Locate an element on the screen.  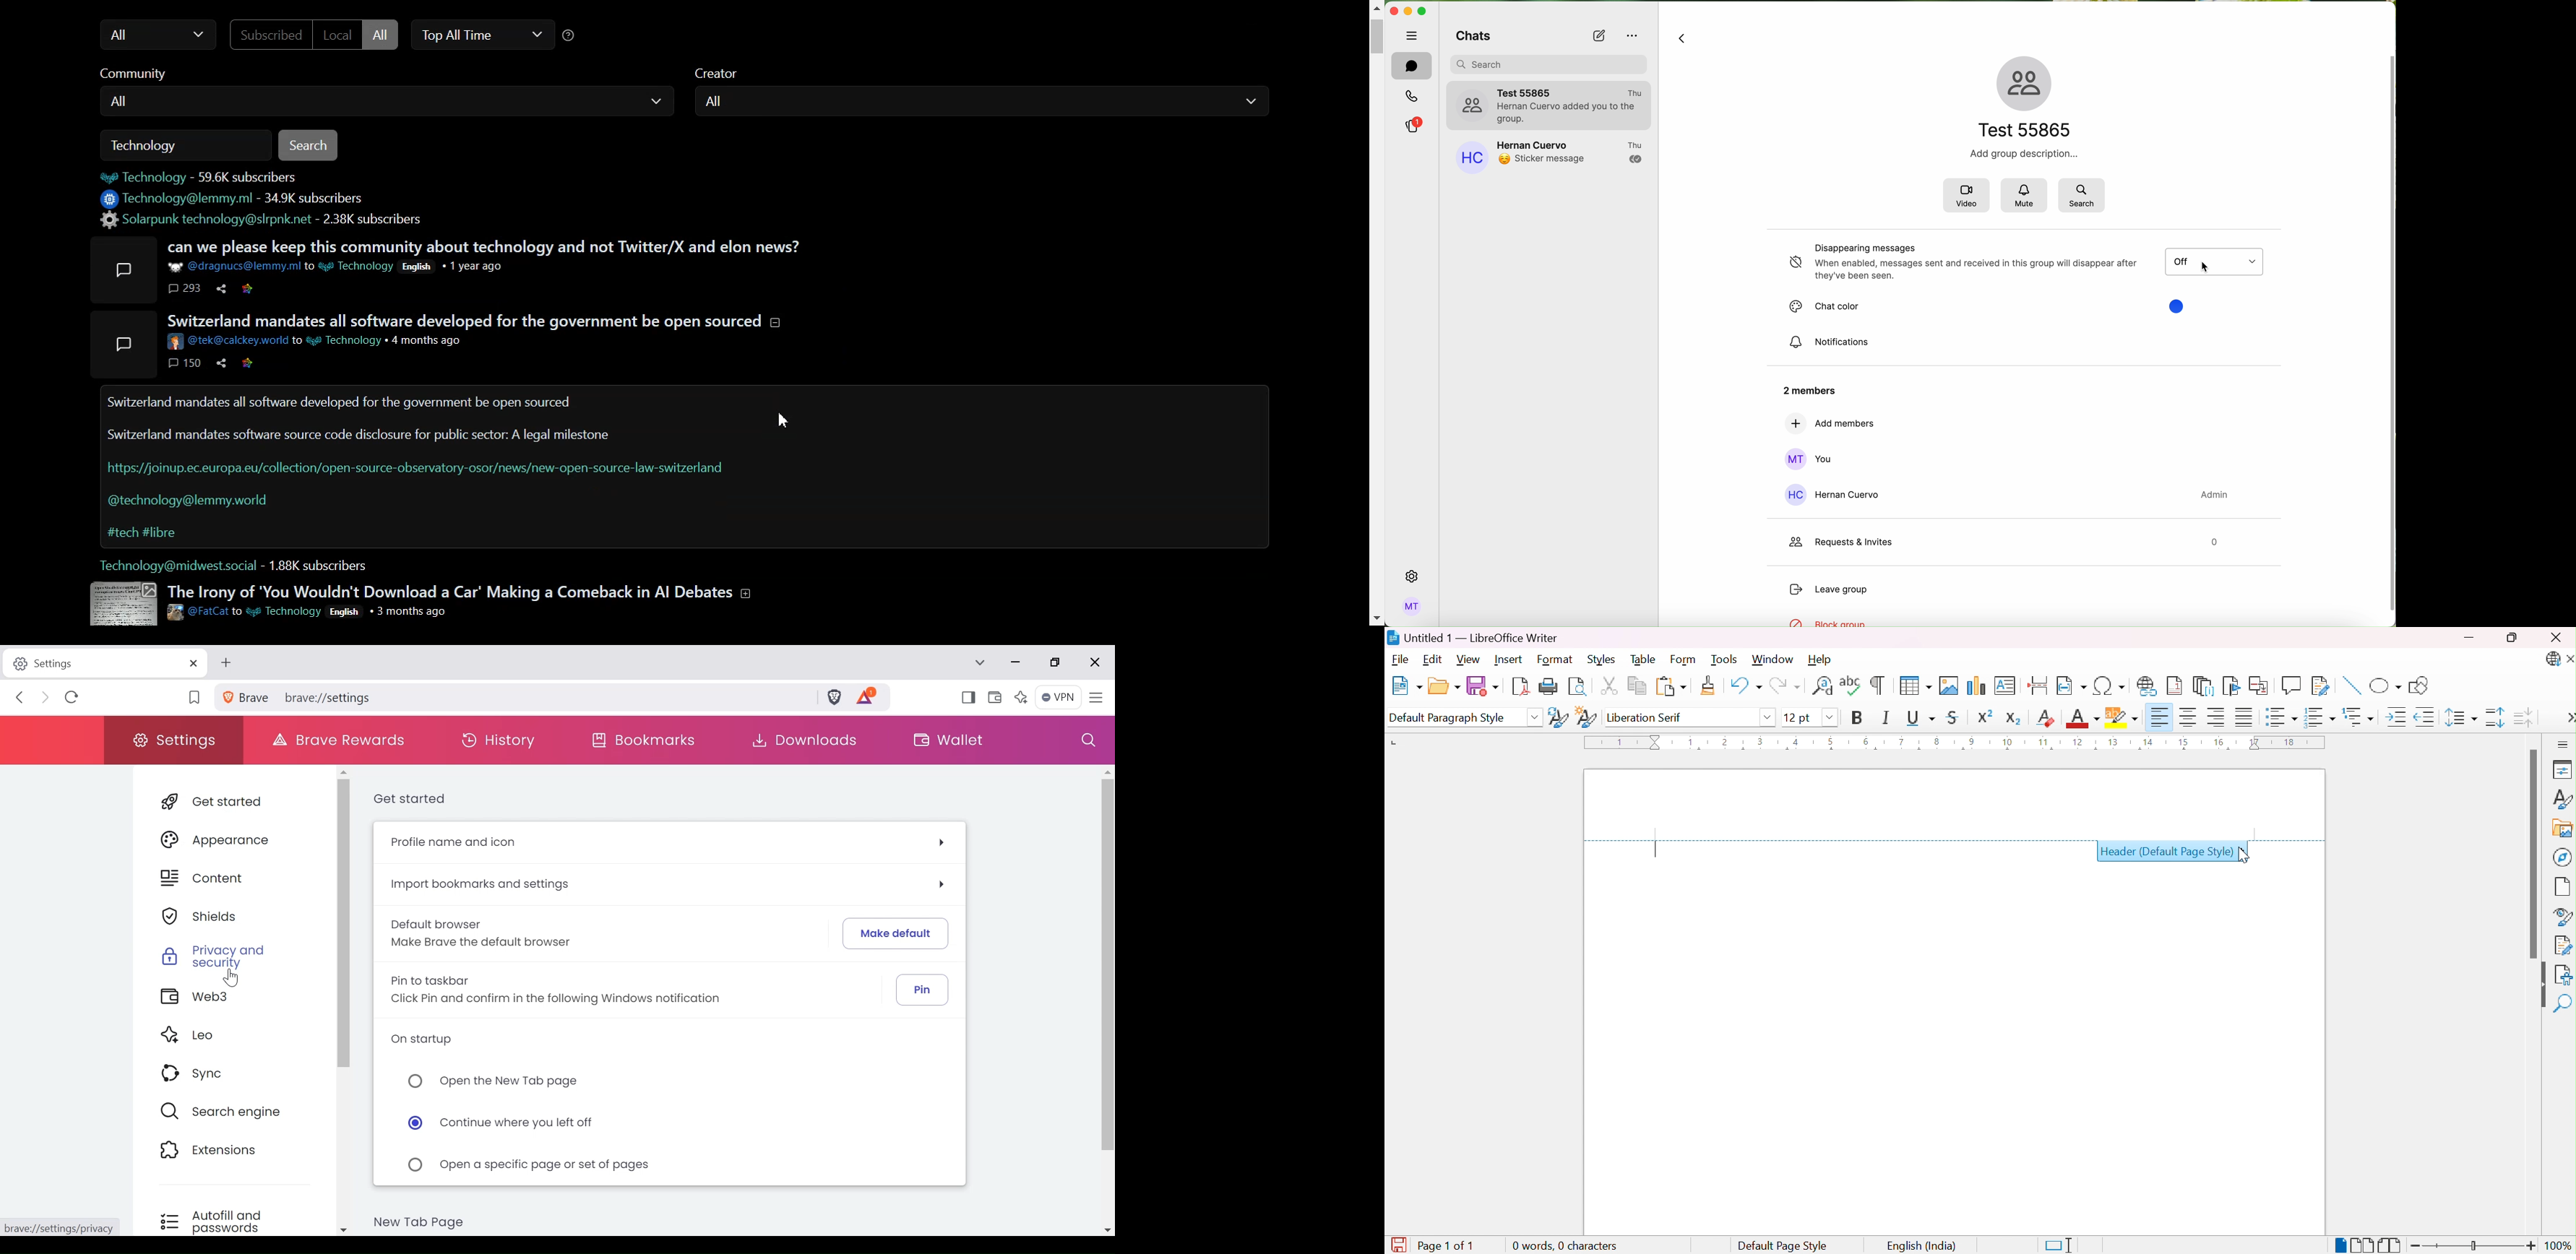
Page 1 of 1 is located at coordinates (1431, 1244).